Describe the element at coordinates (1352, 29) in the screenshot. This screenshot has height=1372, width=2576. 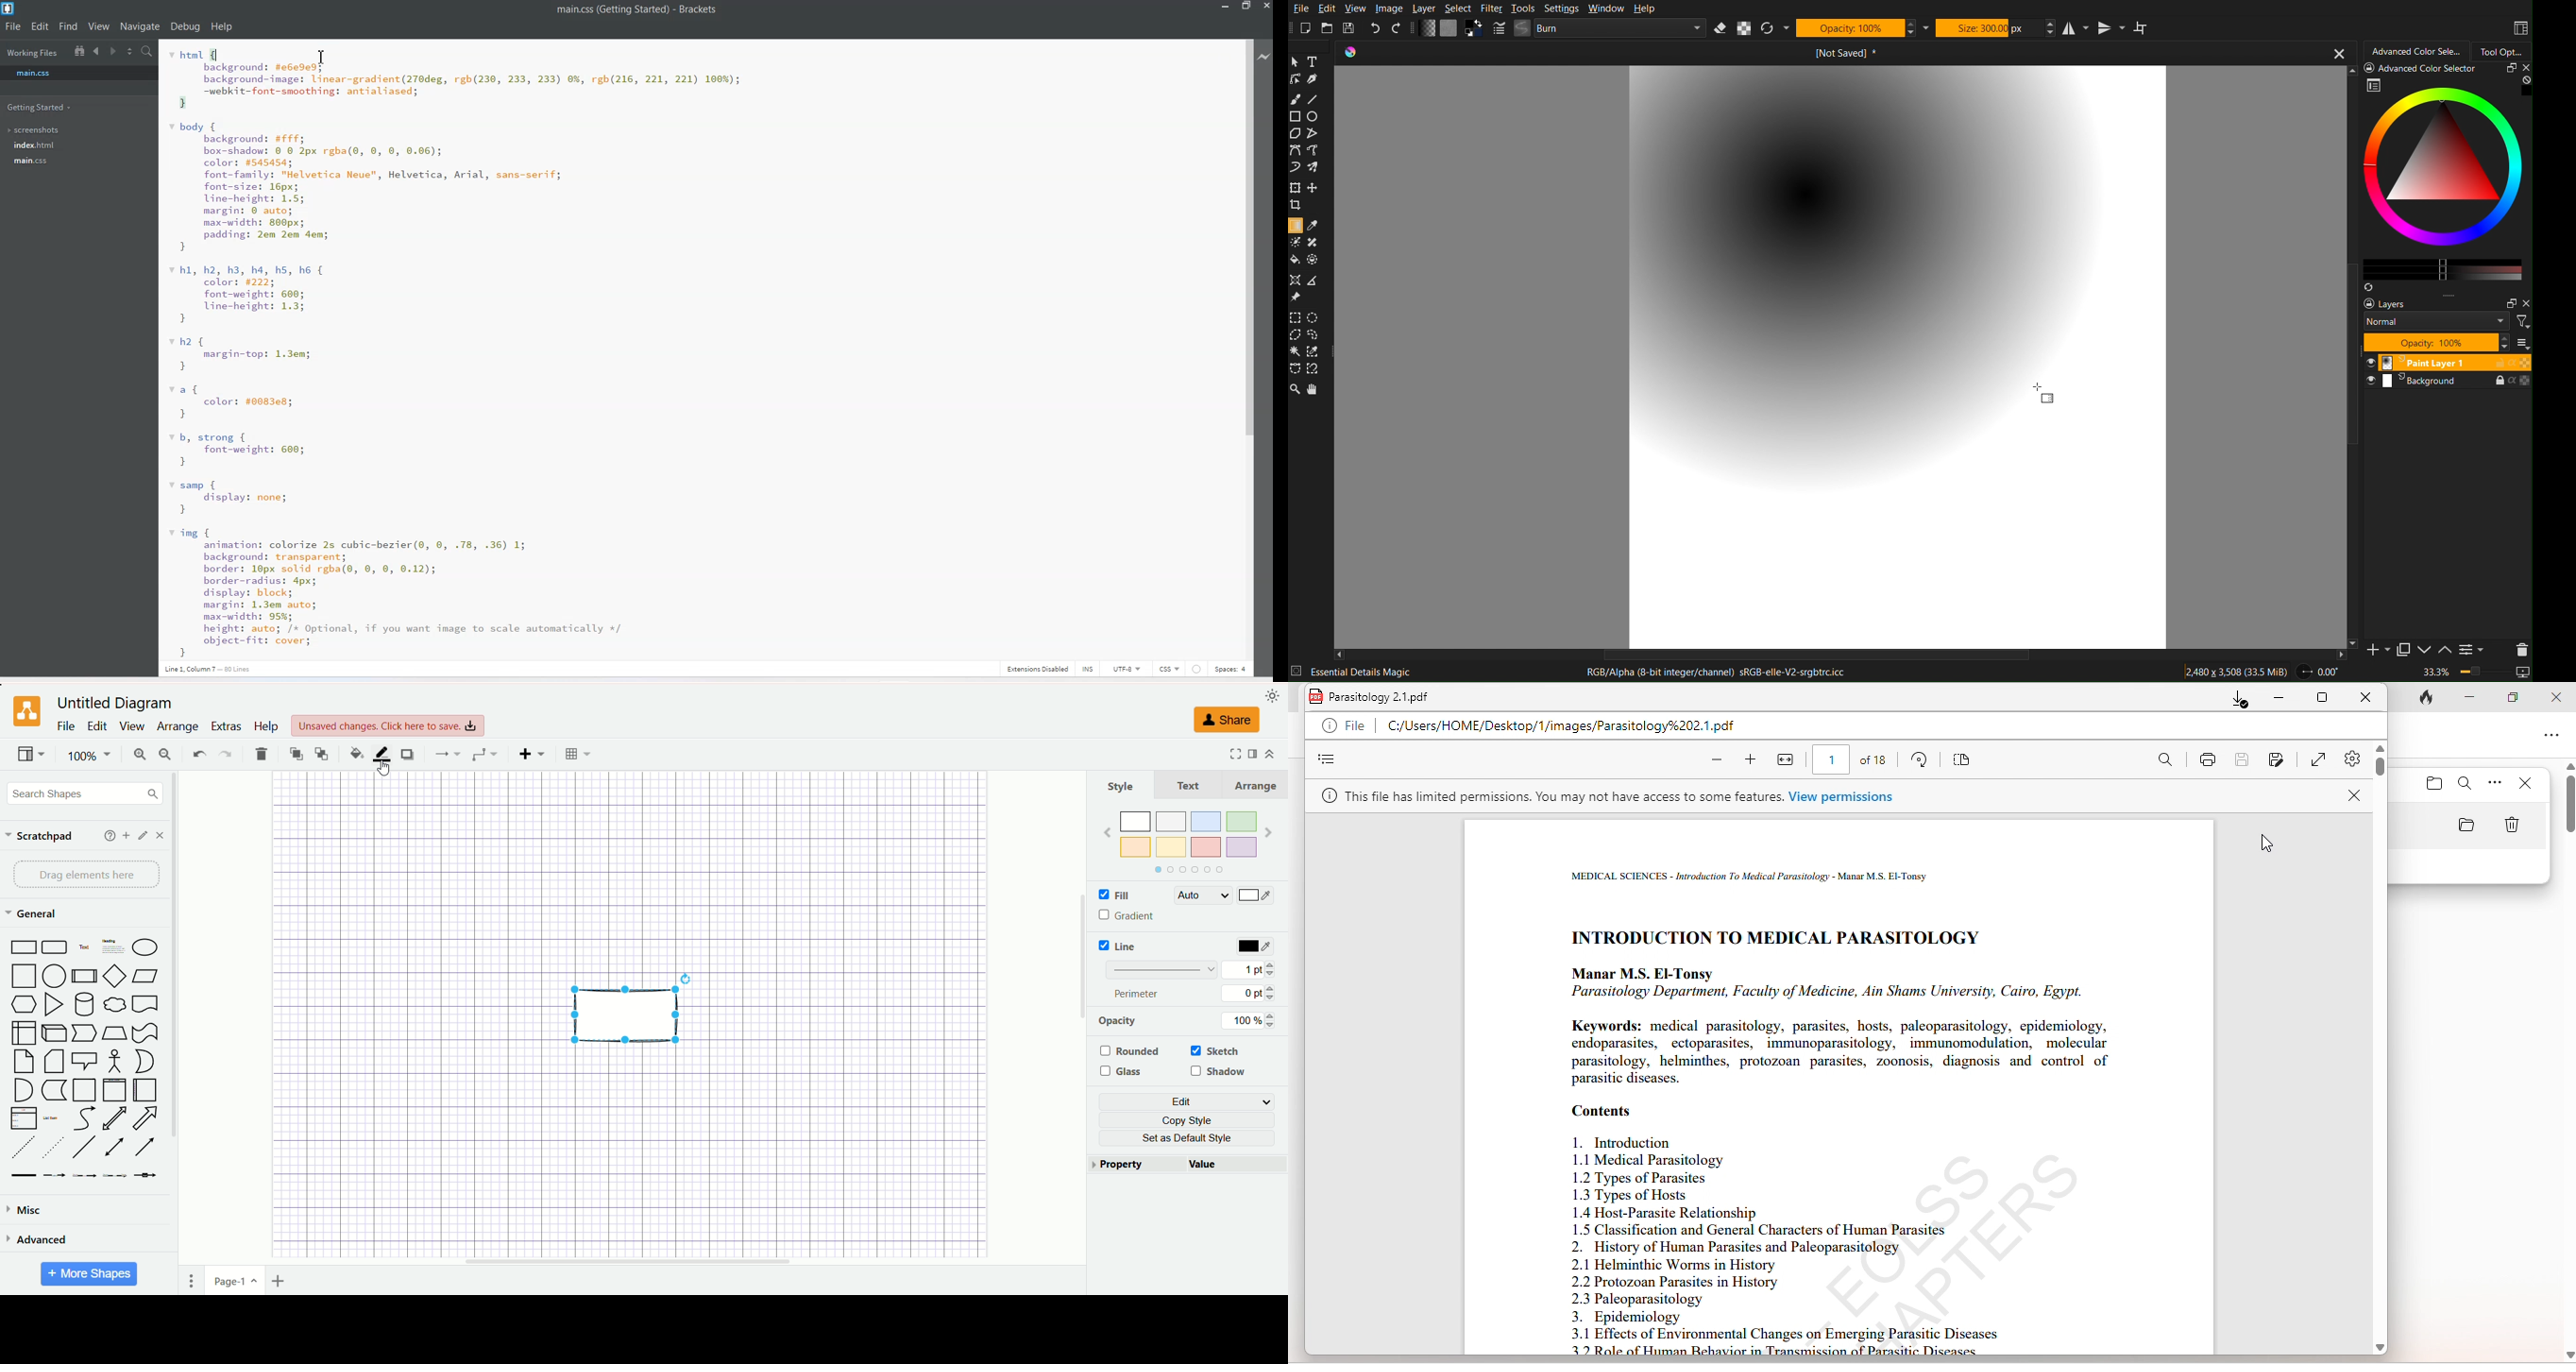
I see `Save` at that location.